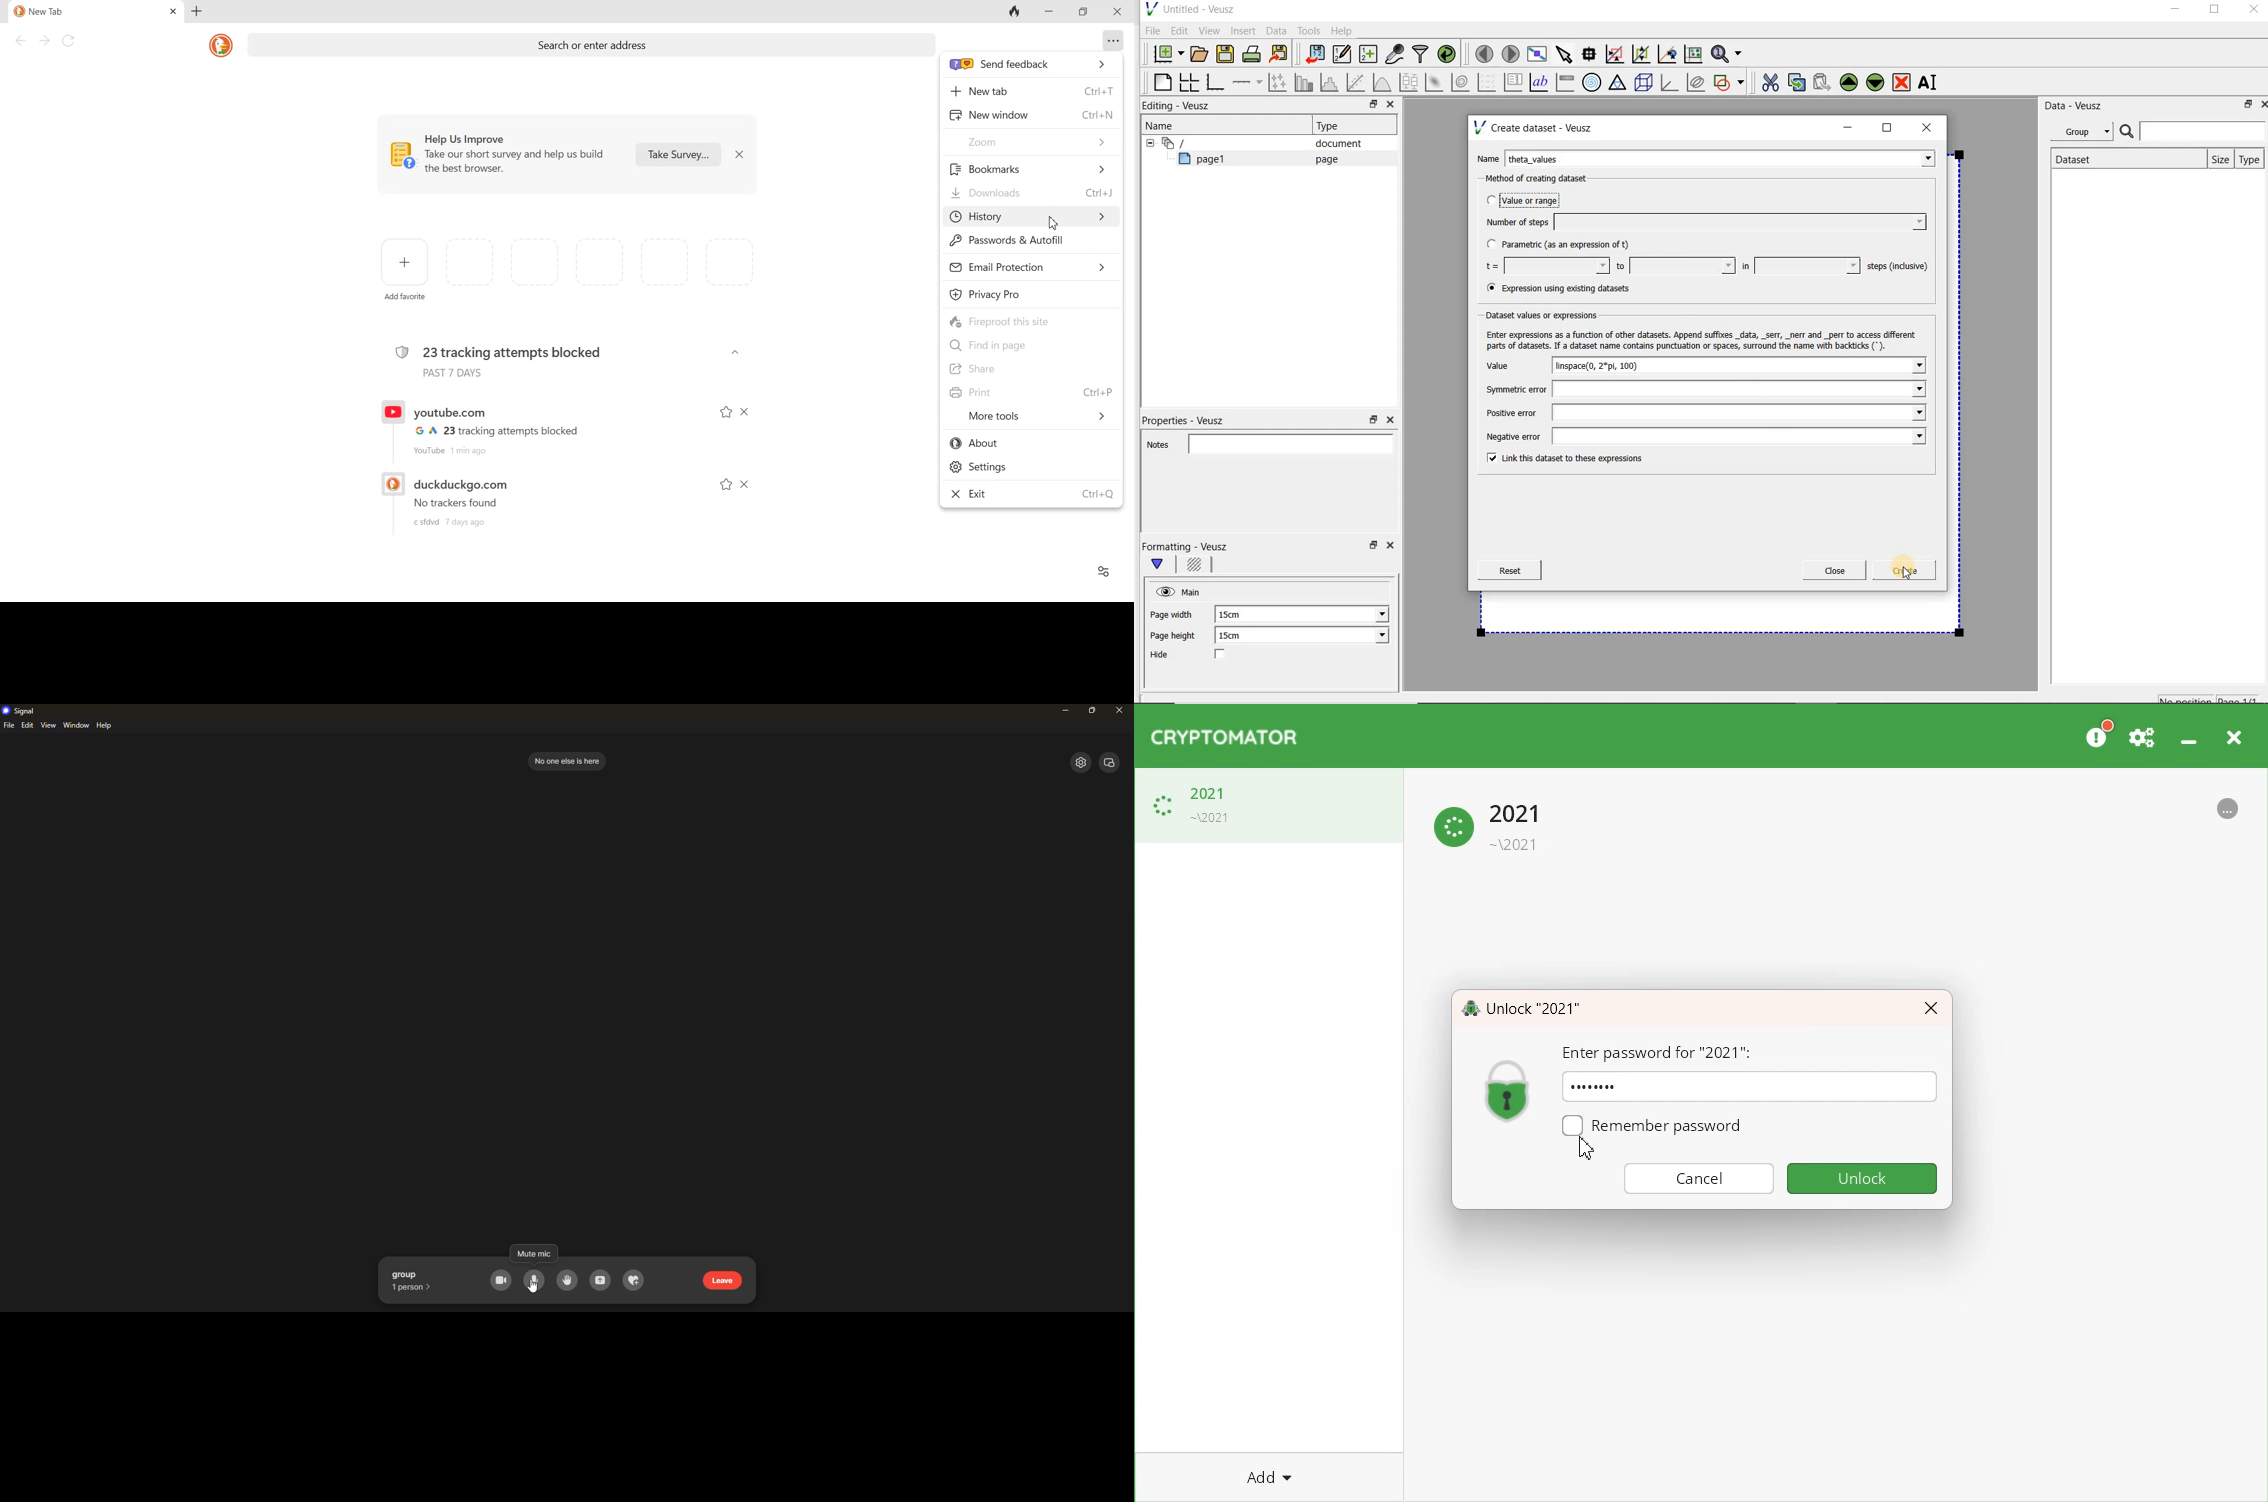 Image resolution: width=2268 pixels, height=1512 pixels. What do you see at coordinates (1228, 55) in the screenshot?
I see `save the document` at bounding box center [1228, 55].